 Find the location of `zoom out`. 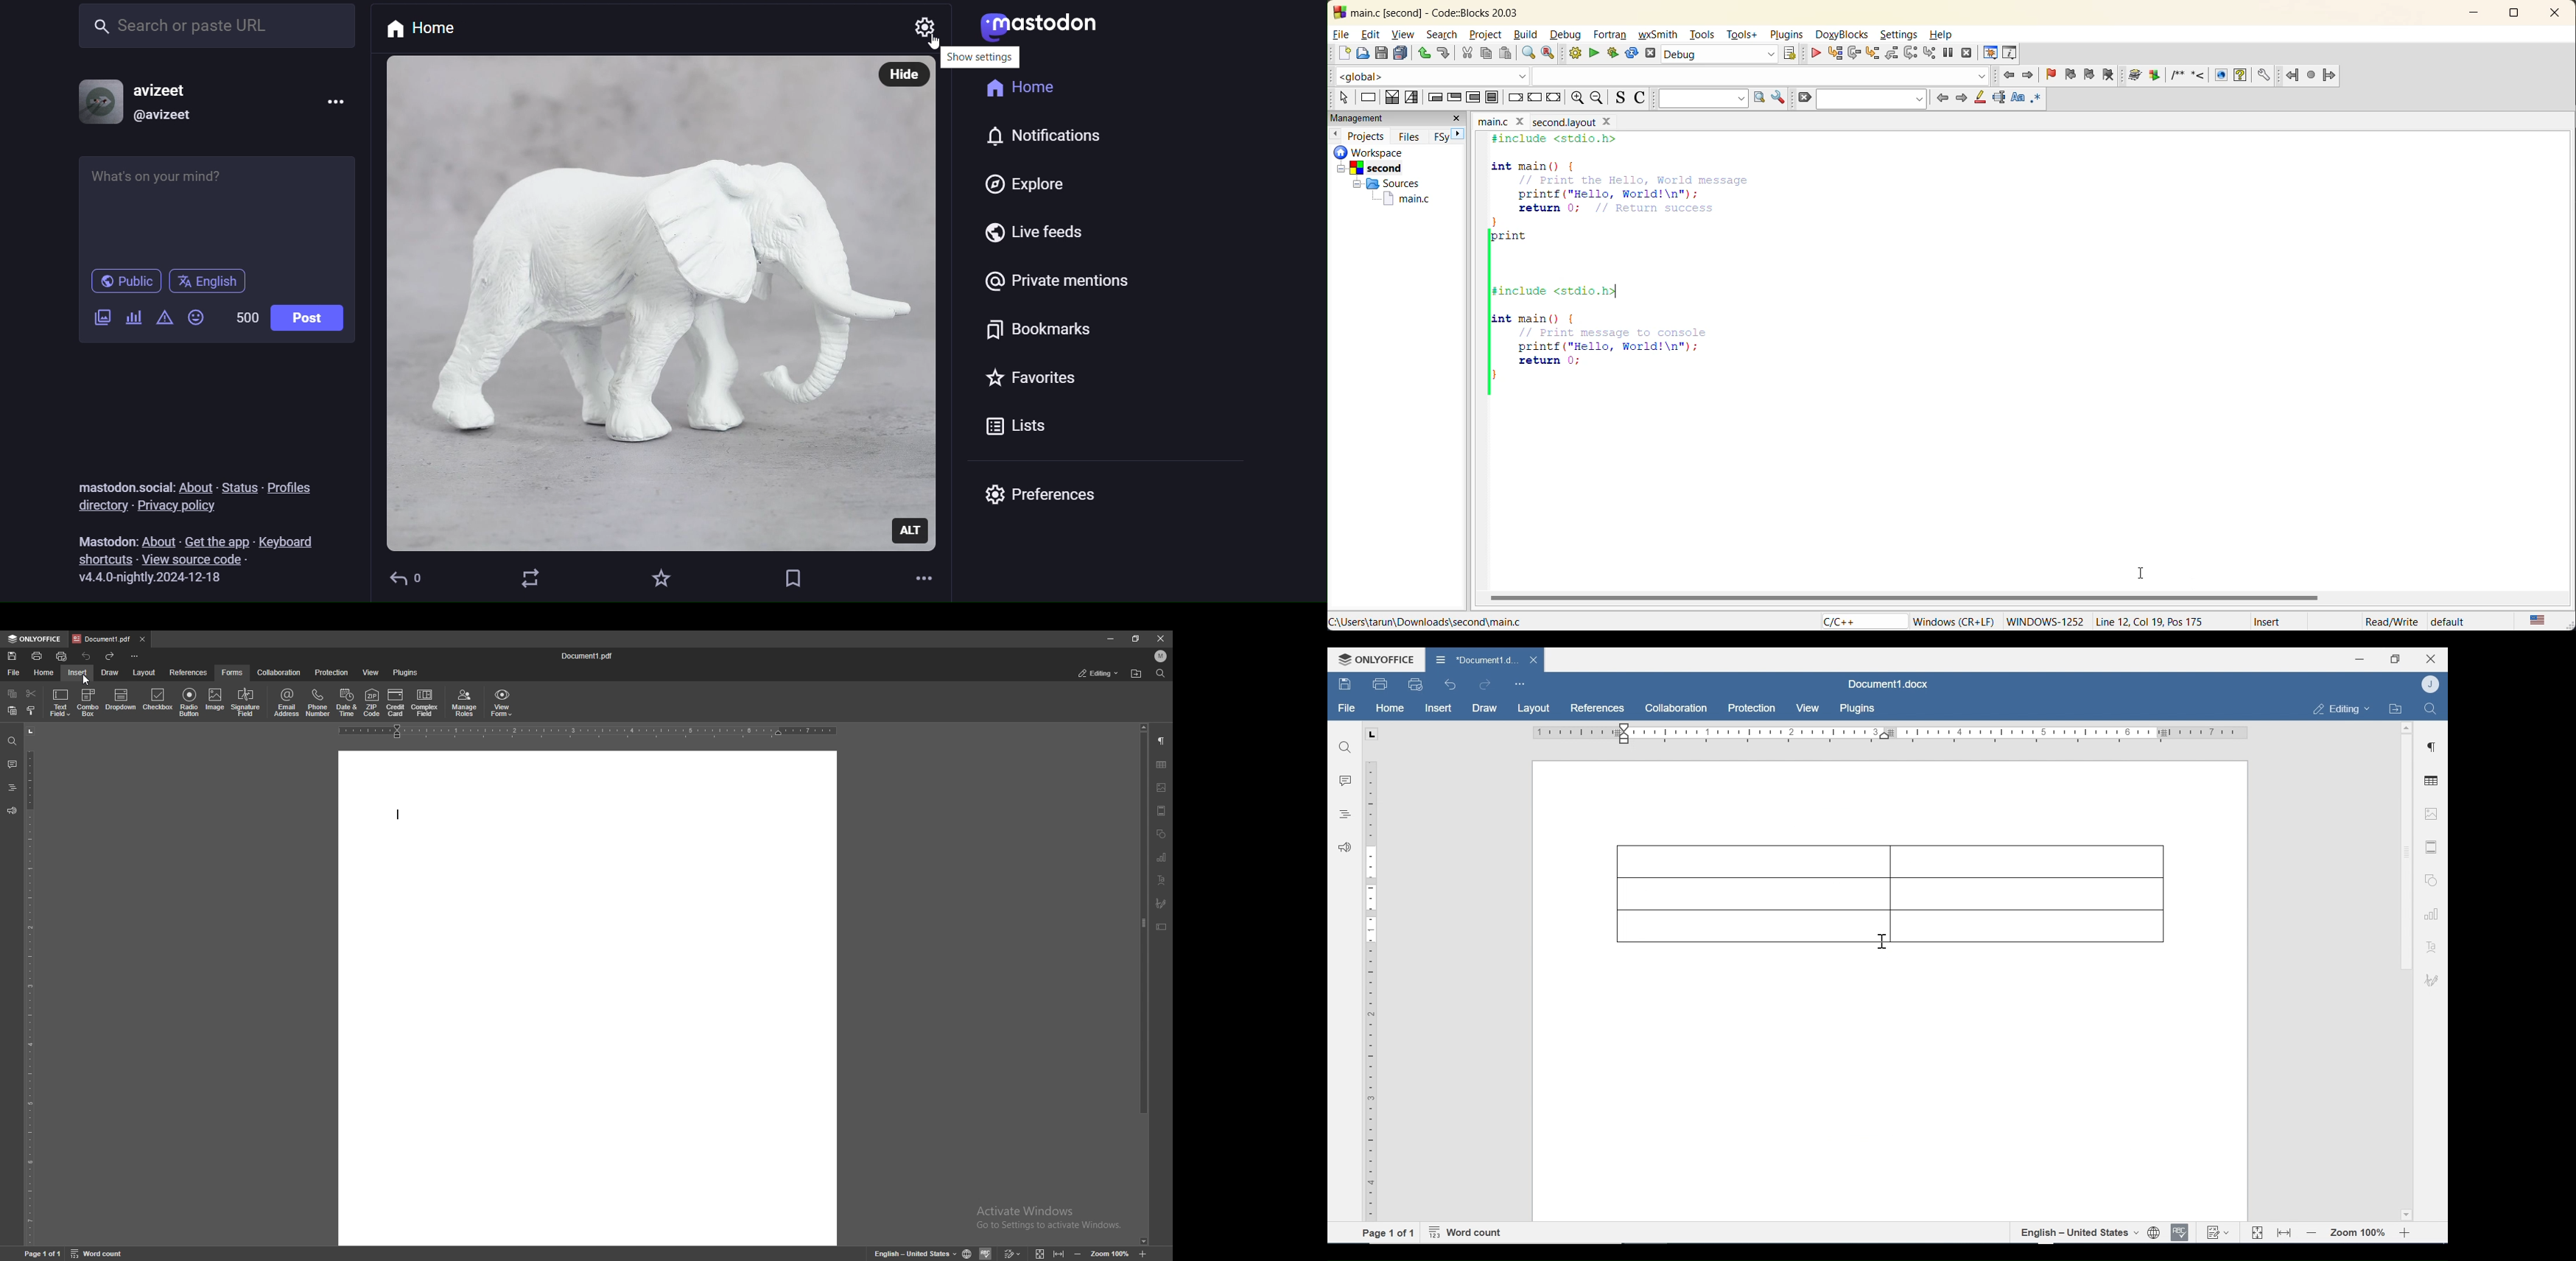

zoom out is located at coordinates (1078, 1253).